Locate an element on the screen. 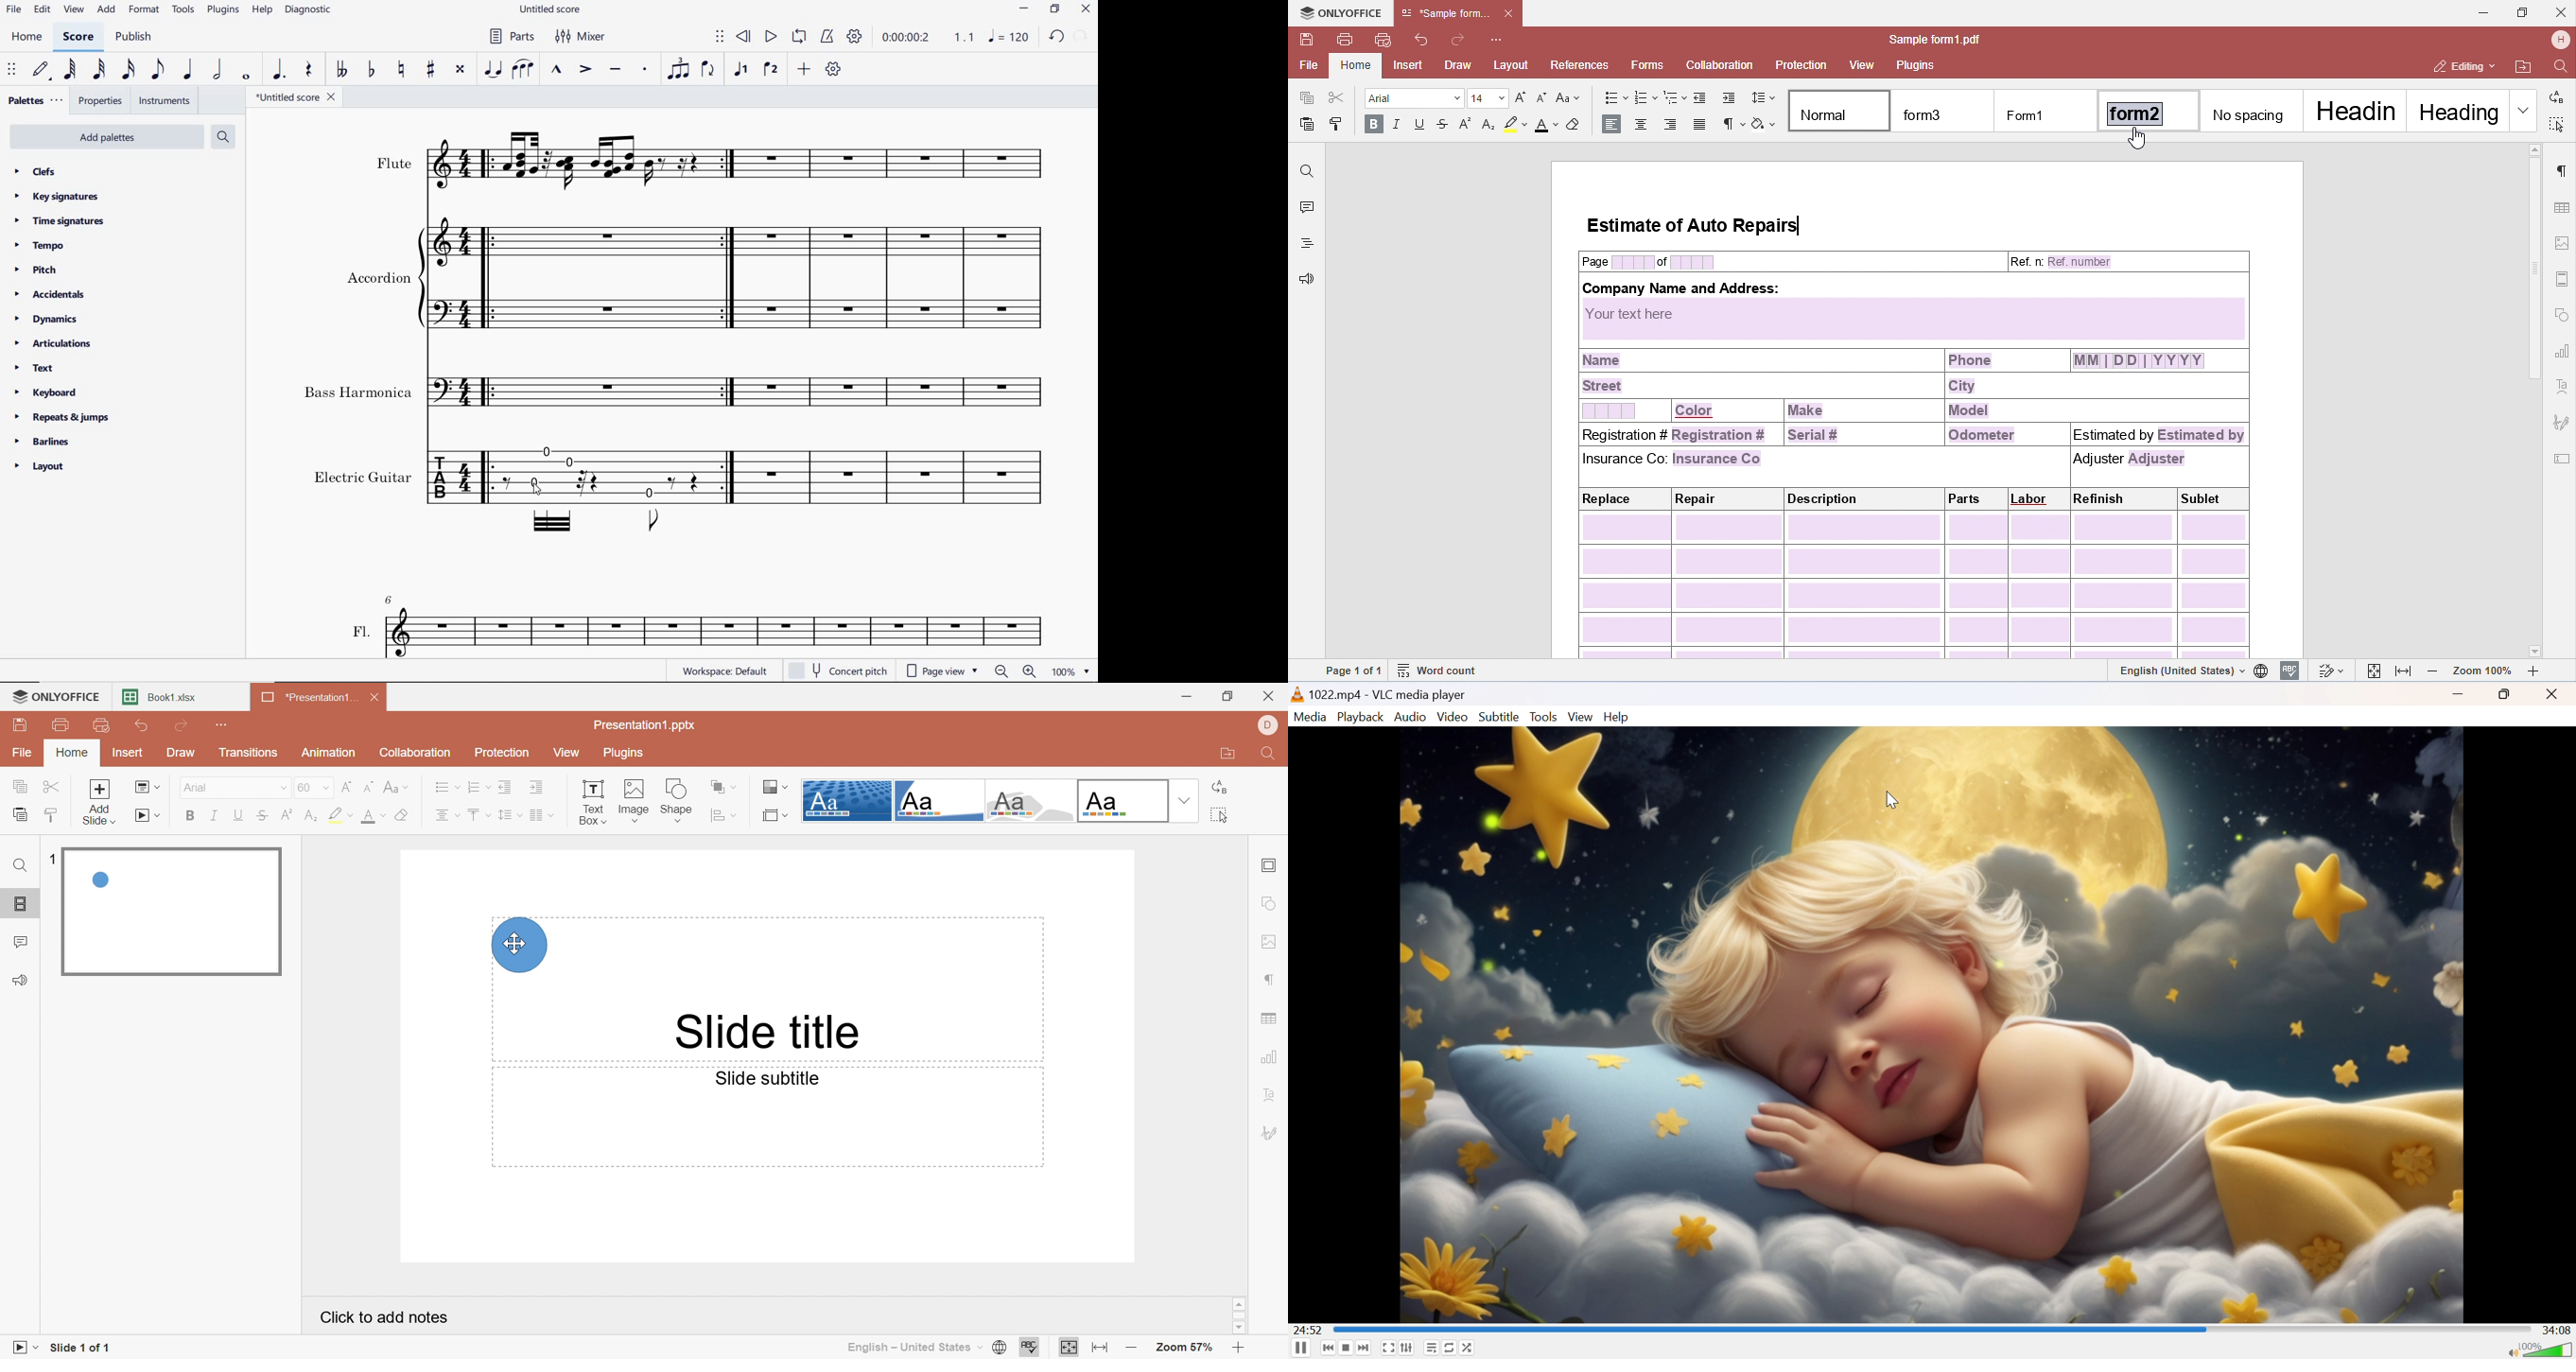 The height and width of the screenshot is (1372, 2576). Change color theme is located at coordinates (775, 786).